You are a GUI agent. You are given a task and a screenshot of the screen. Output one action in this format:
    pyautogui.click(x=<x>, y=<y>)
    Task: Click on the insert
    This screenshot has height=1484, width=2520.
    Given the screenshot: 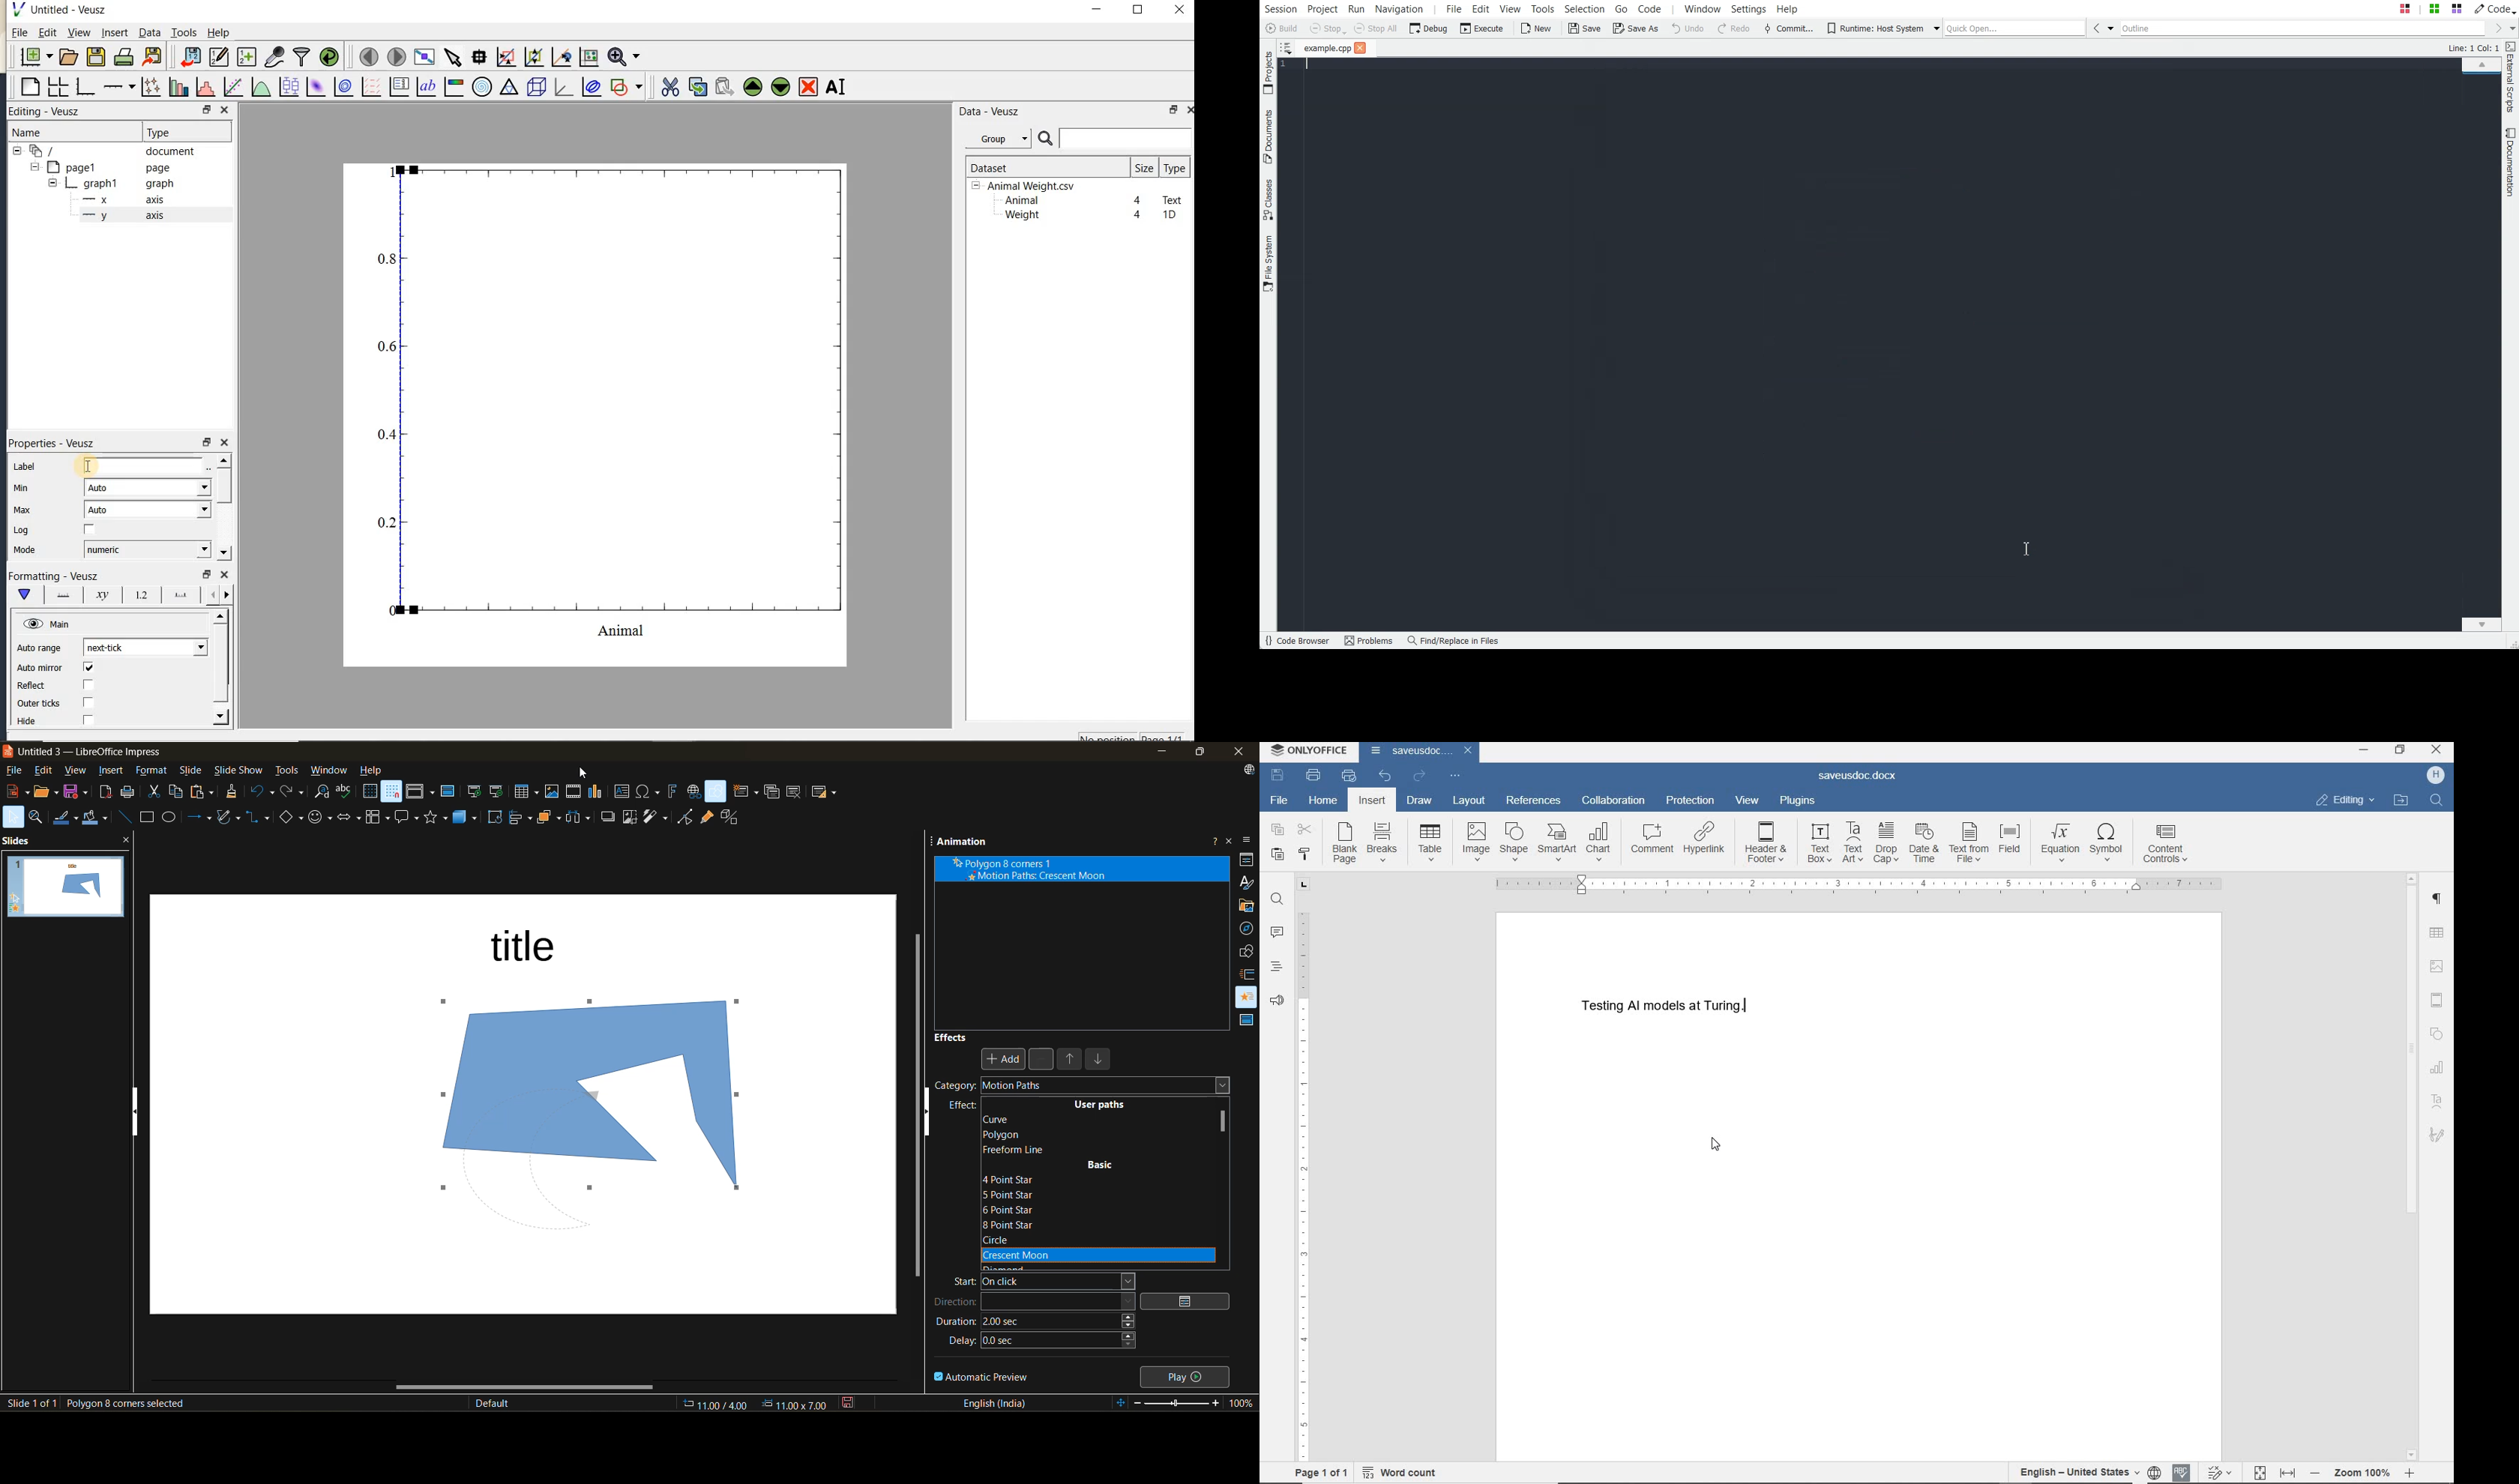 What is the action you would take?
    pyautogui.click(x=114, y=32)
    